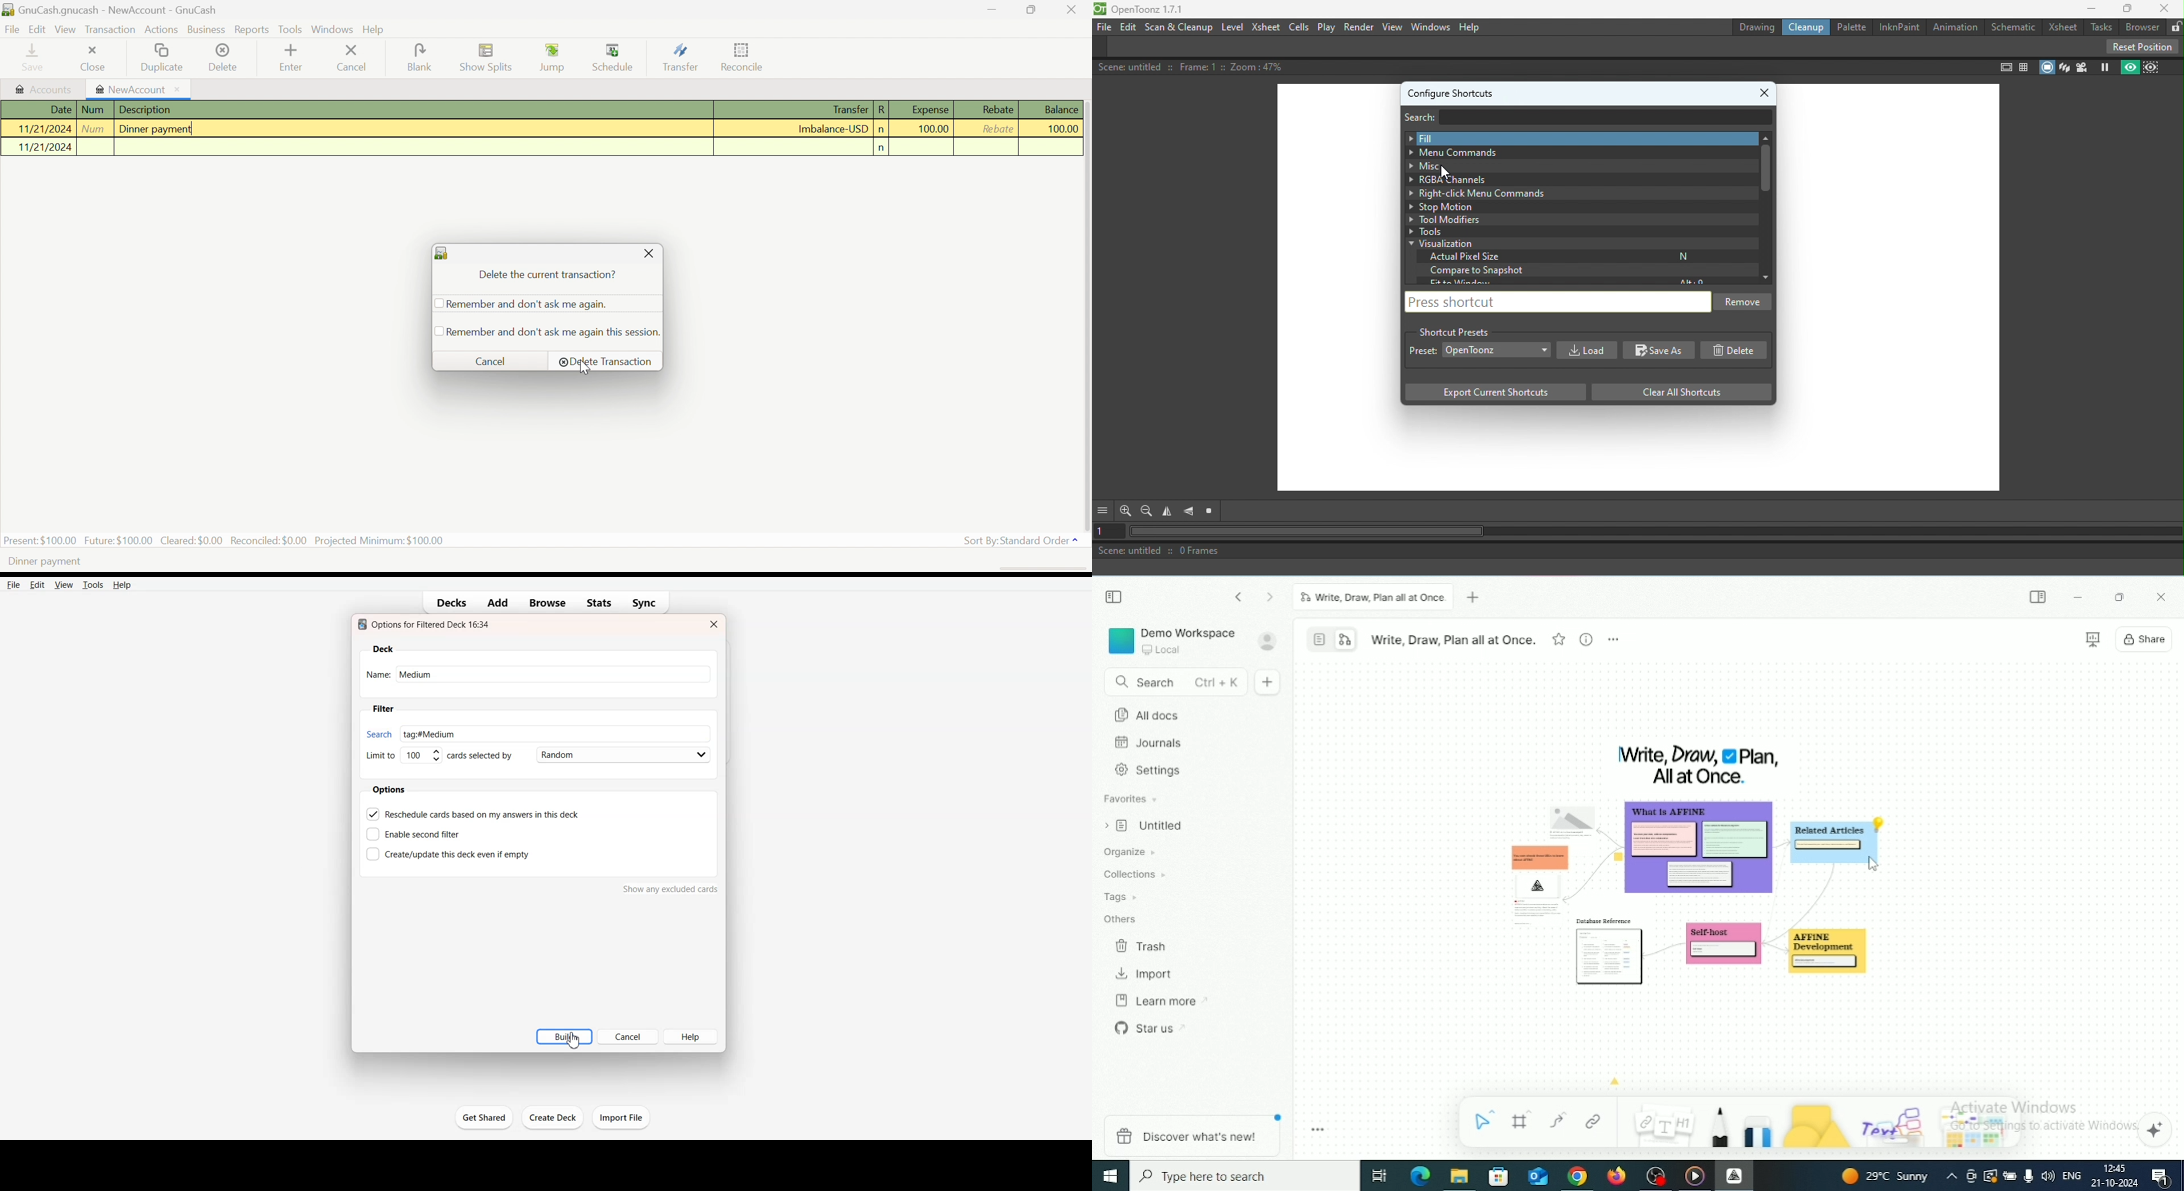  What do you see at coordinates (1445, 173) in the screenshot?
I see `Cursor` at bounding box center [1445, 173].